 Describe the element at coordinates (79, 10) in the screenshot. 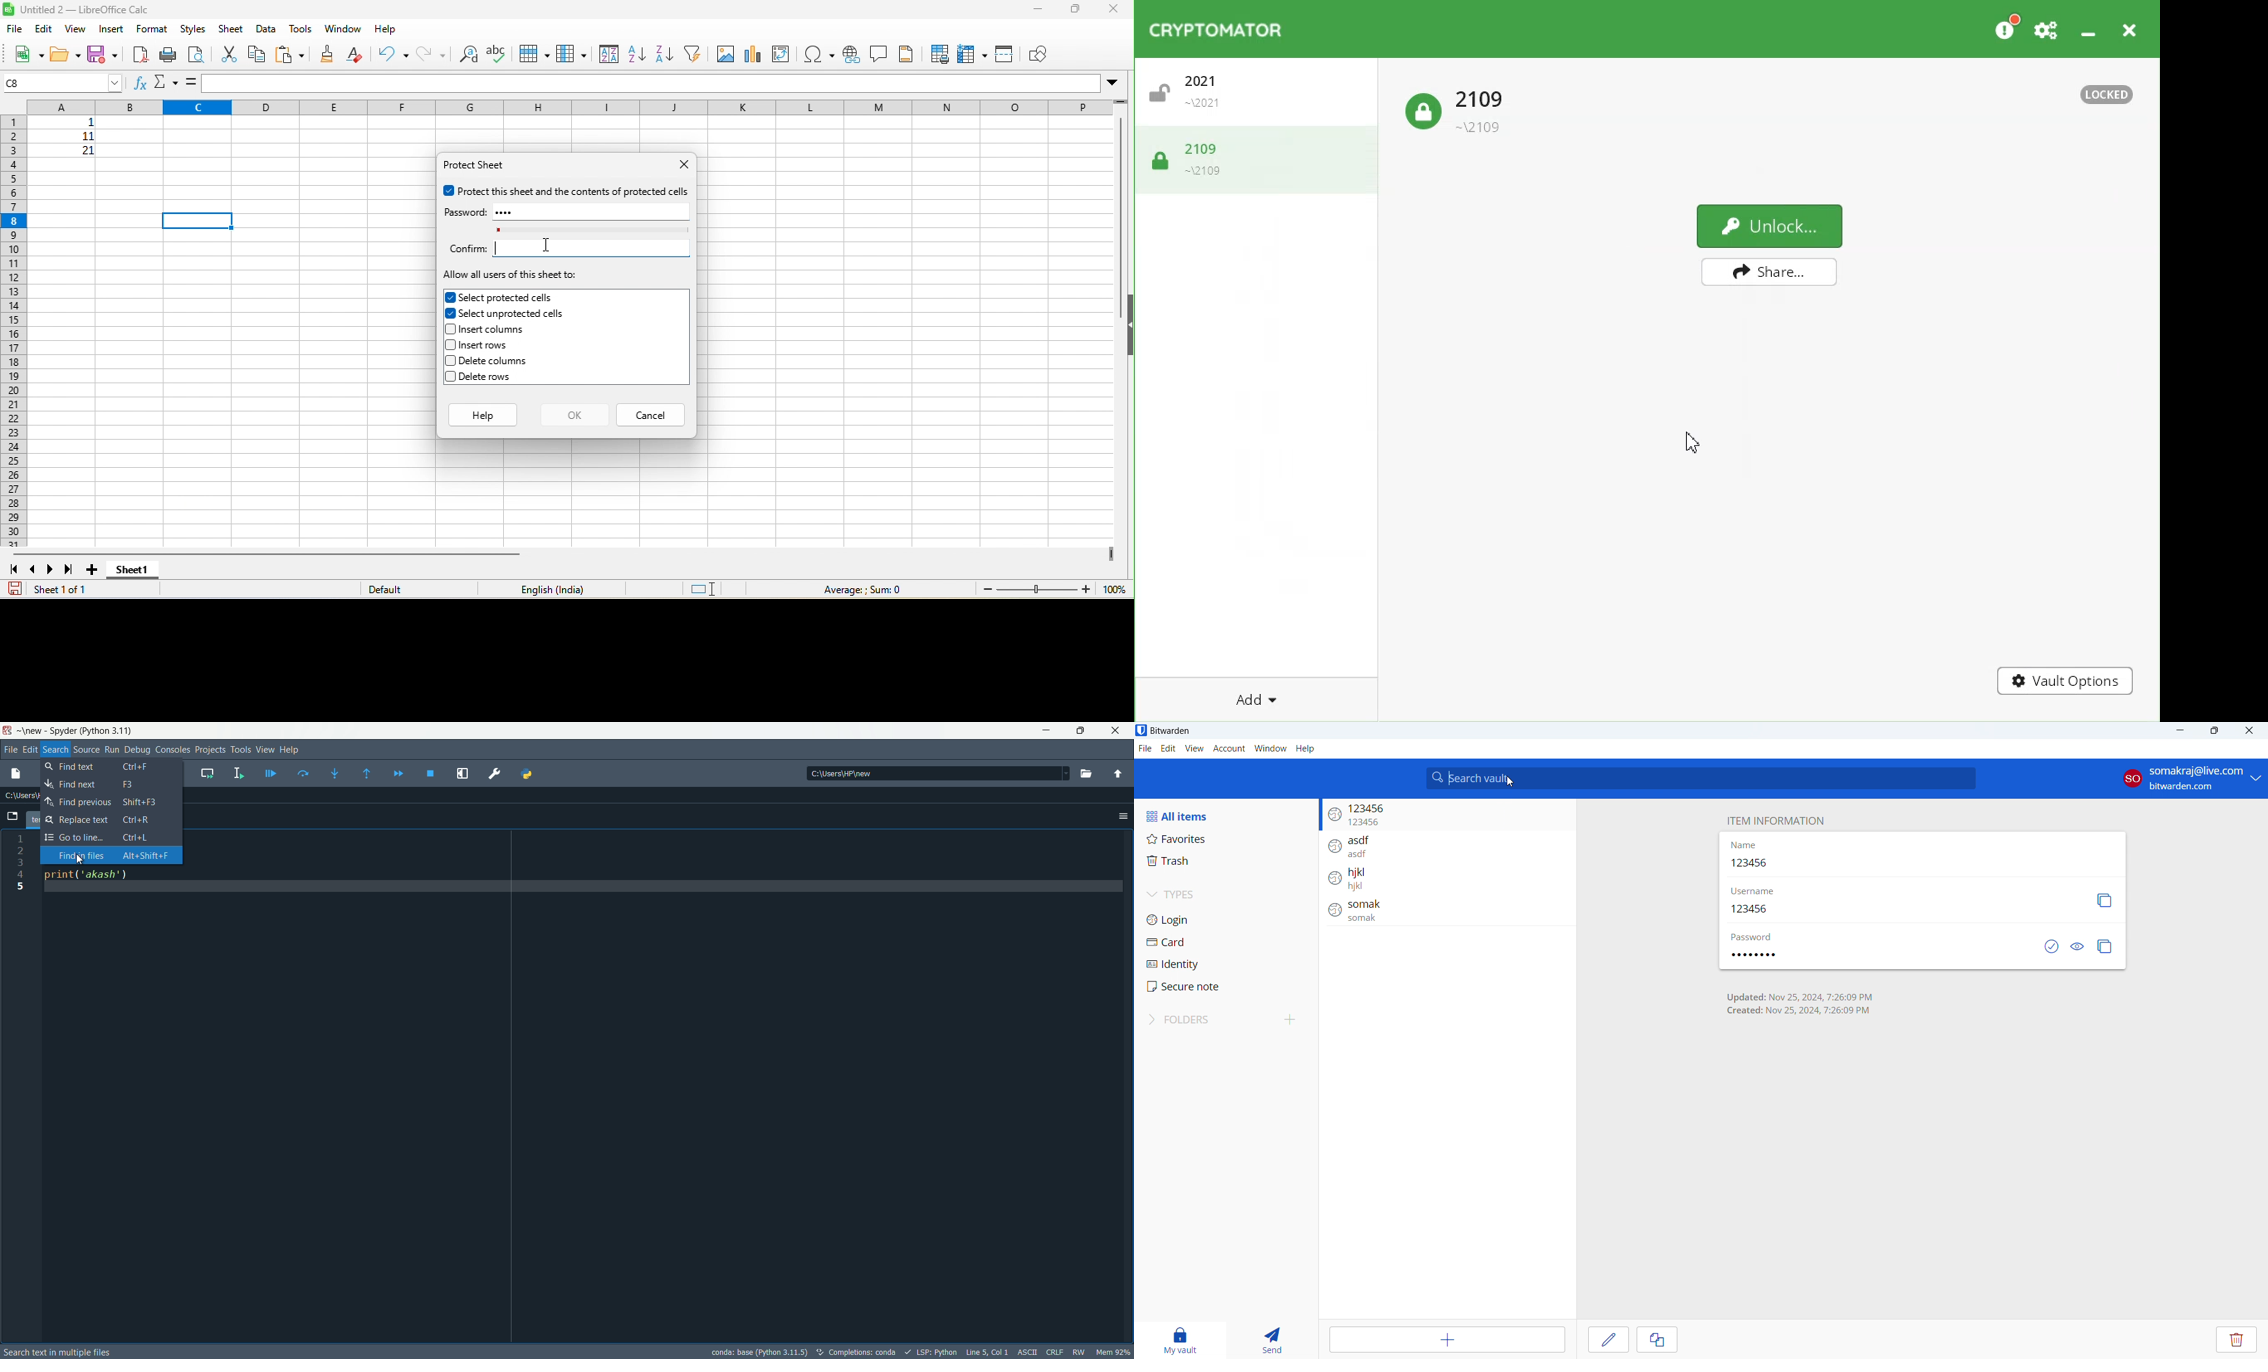

I see `title` at that location.